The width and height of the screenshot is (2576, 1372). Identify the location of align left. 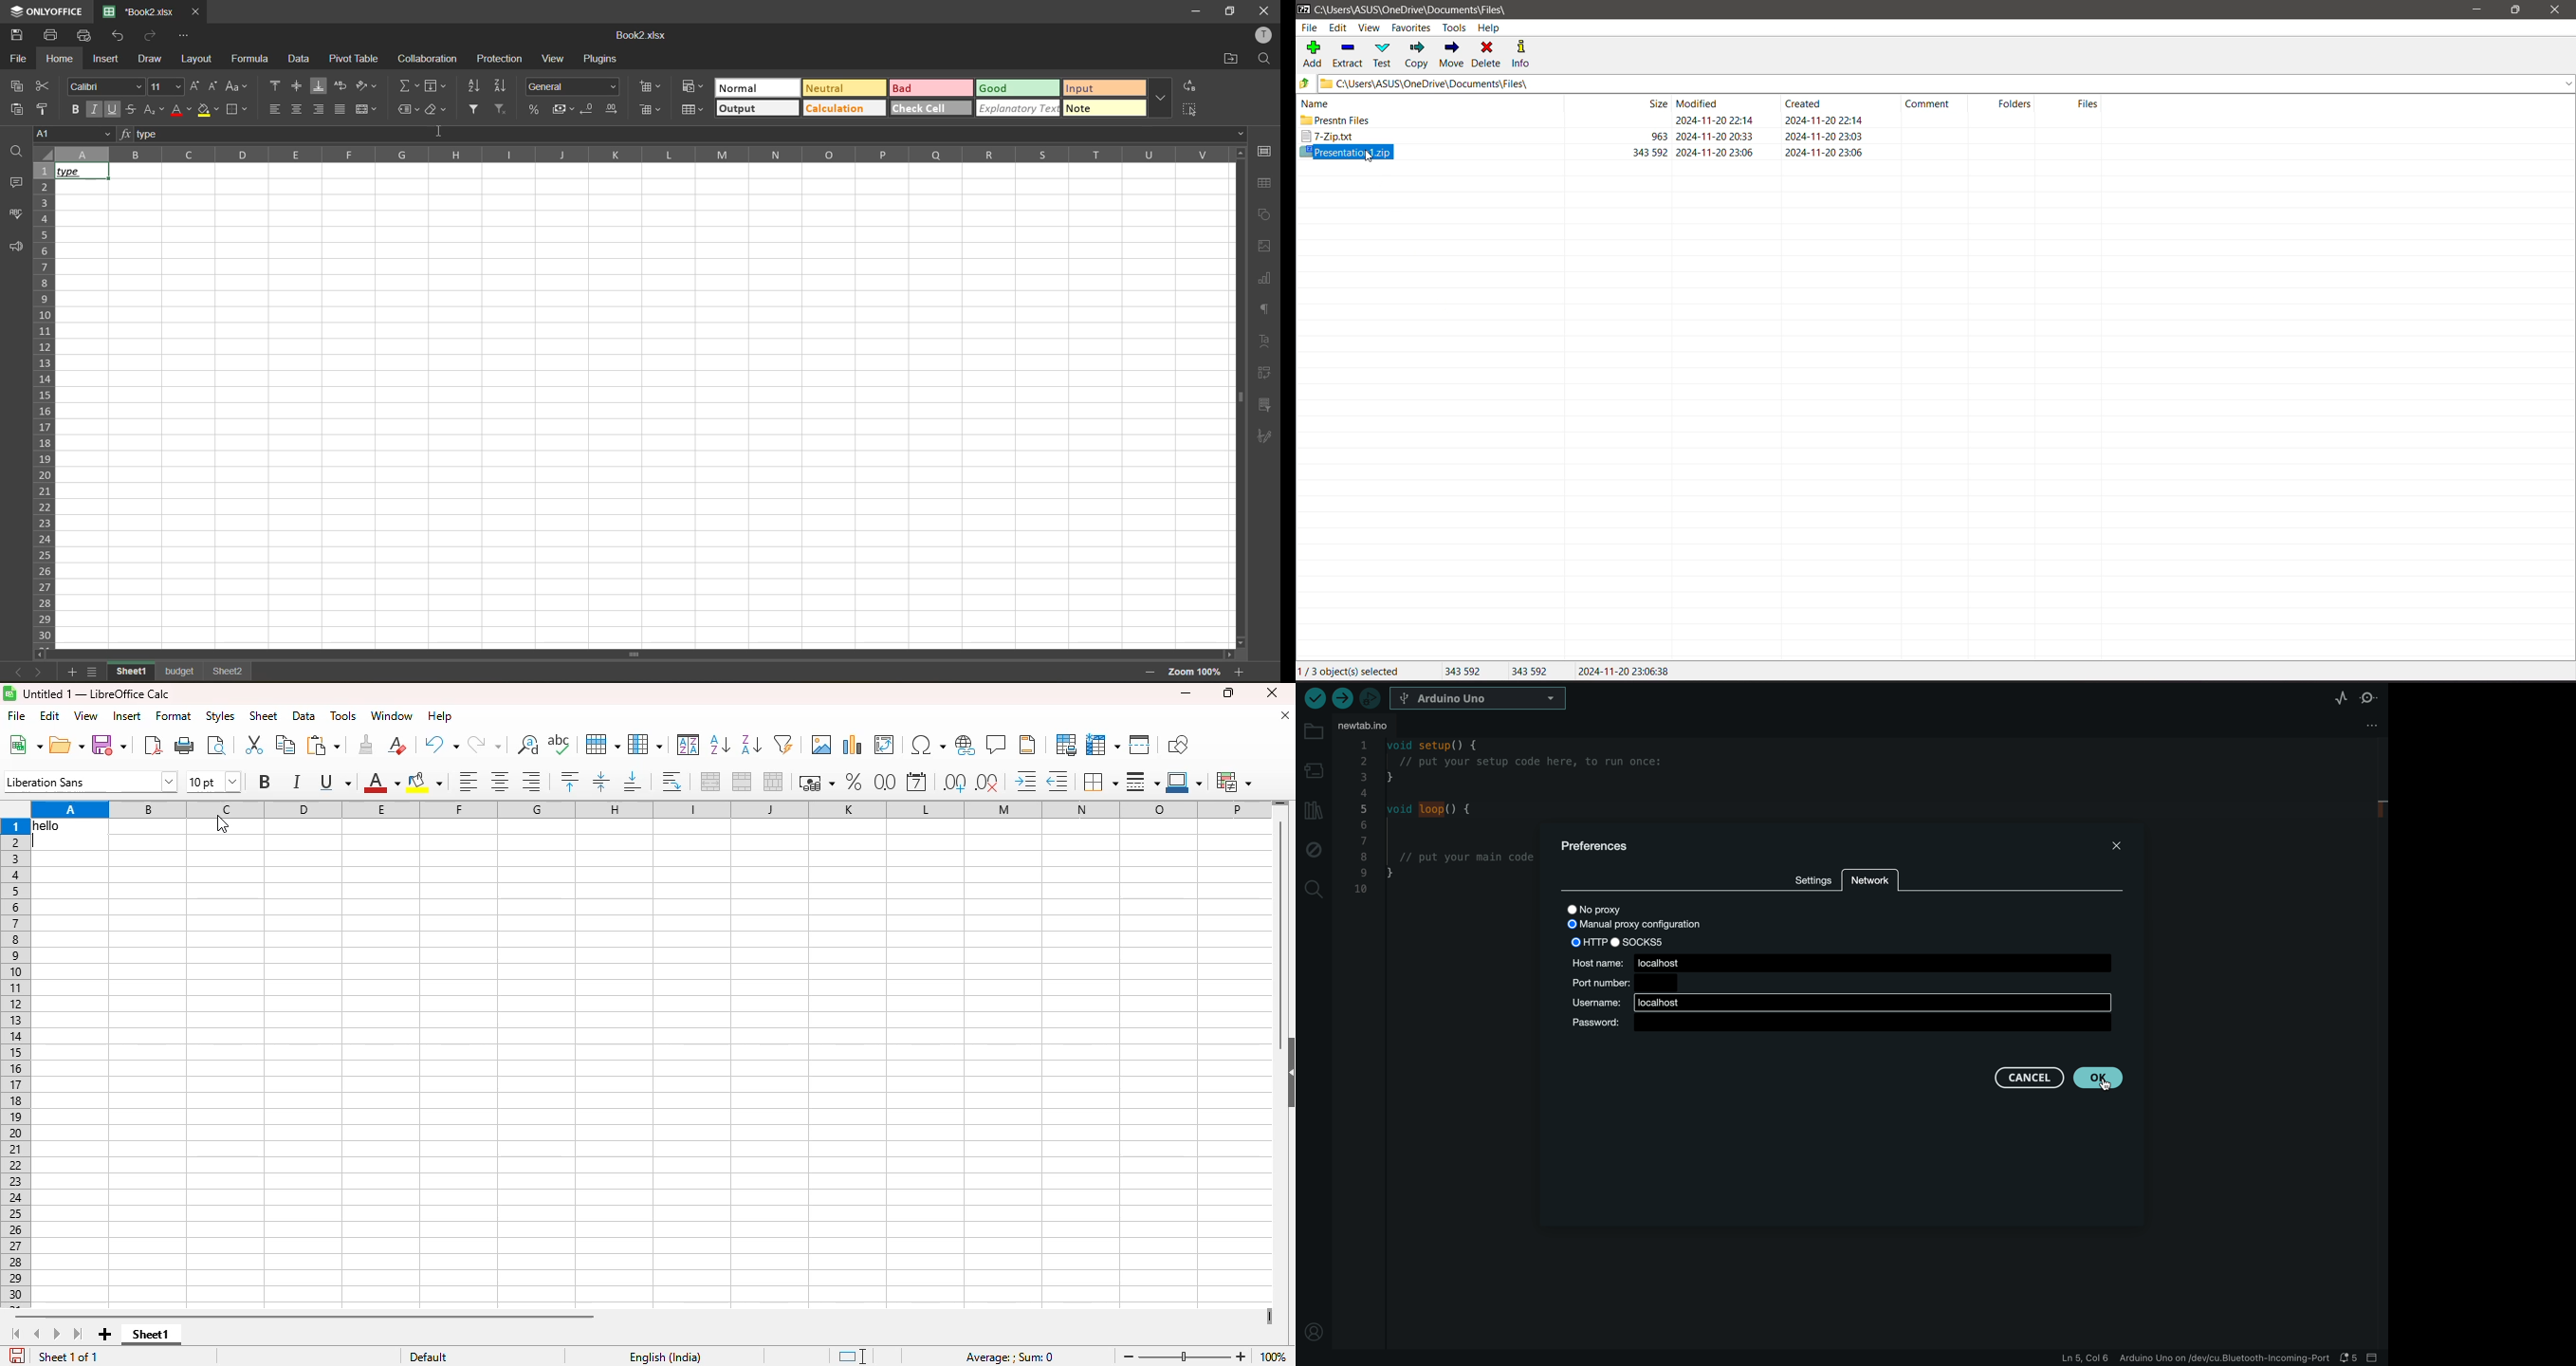
(468, 782).